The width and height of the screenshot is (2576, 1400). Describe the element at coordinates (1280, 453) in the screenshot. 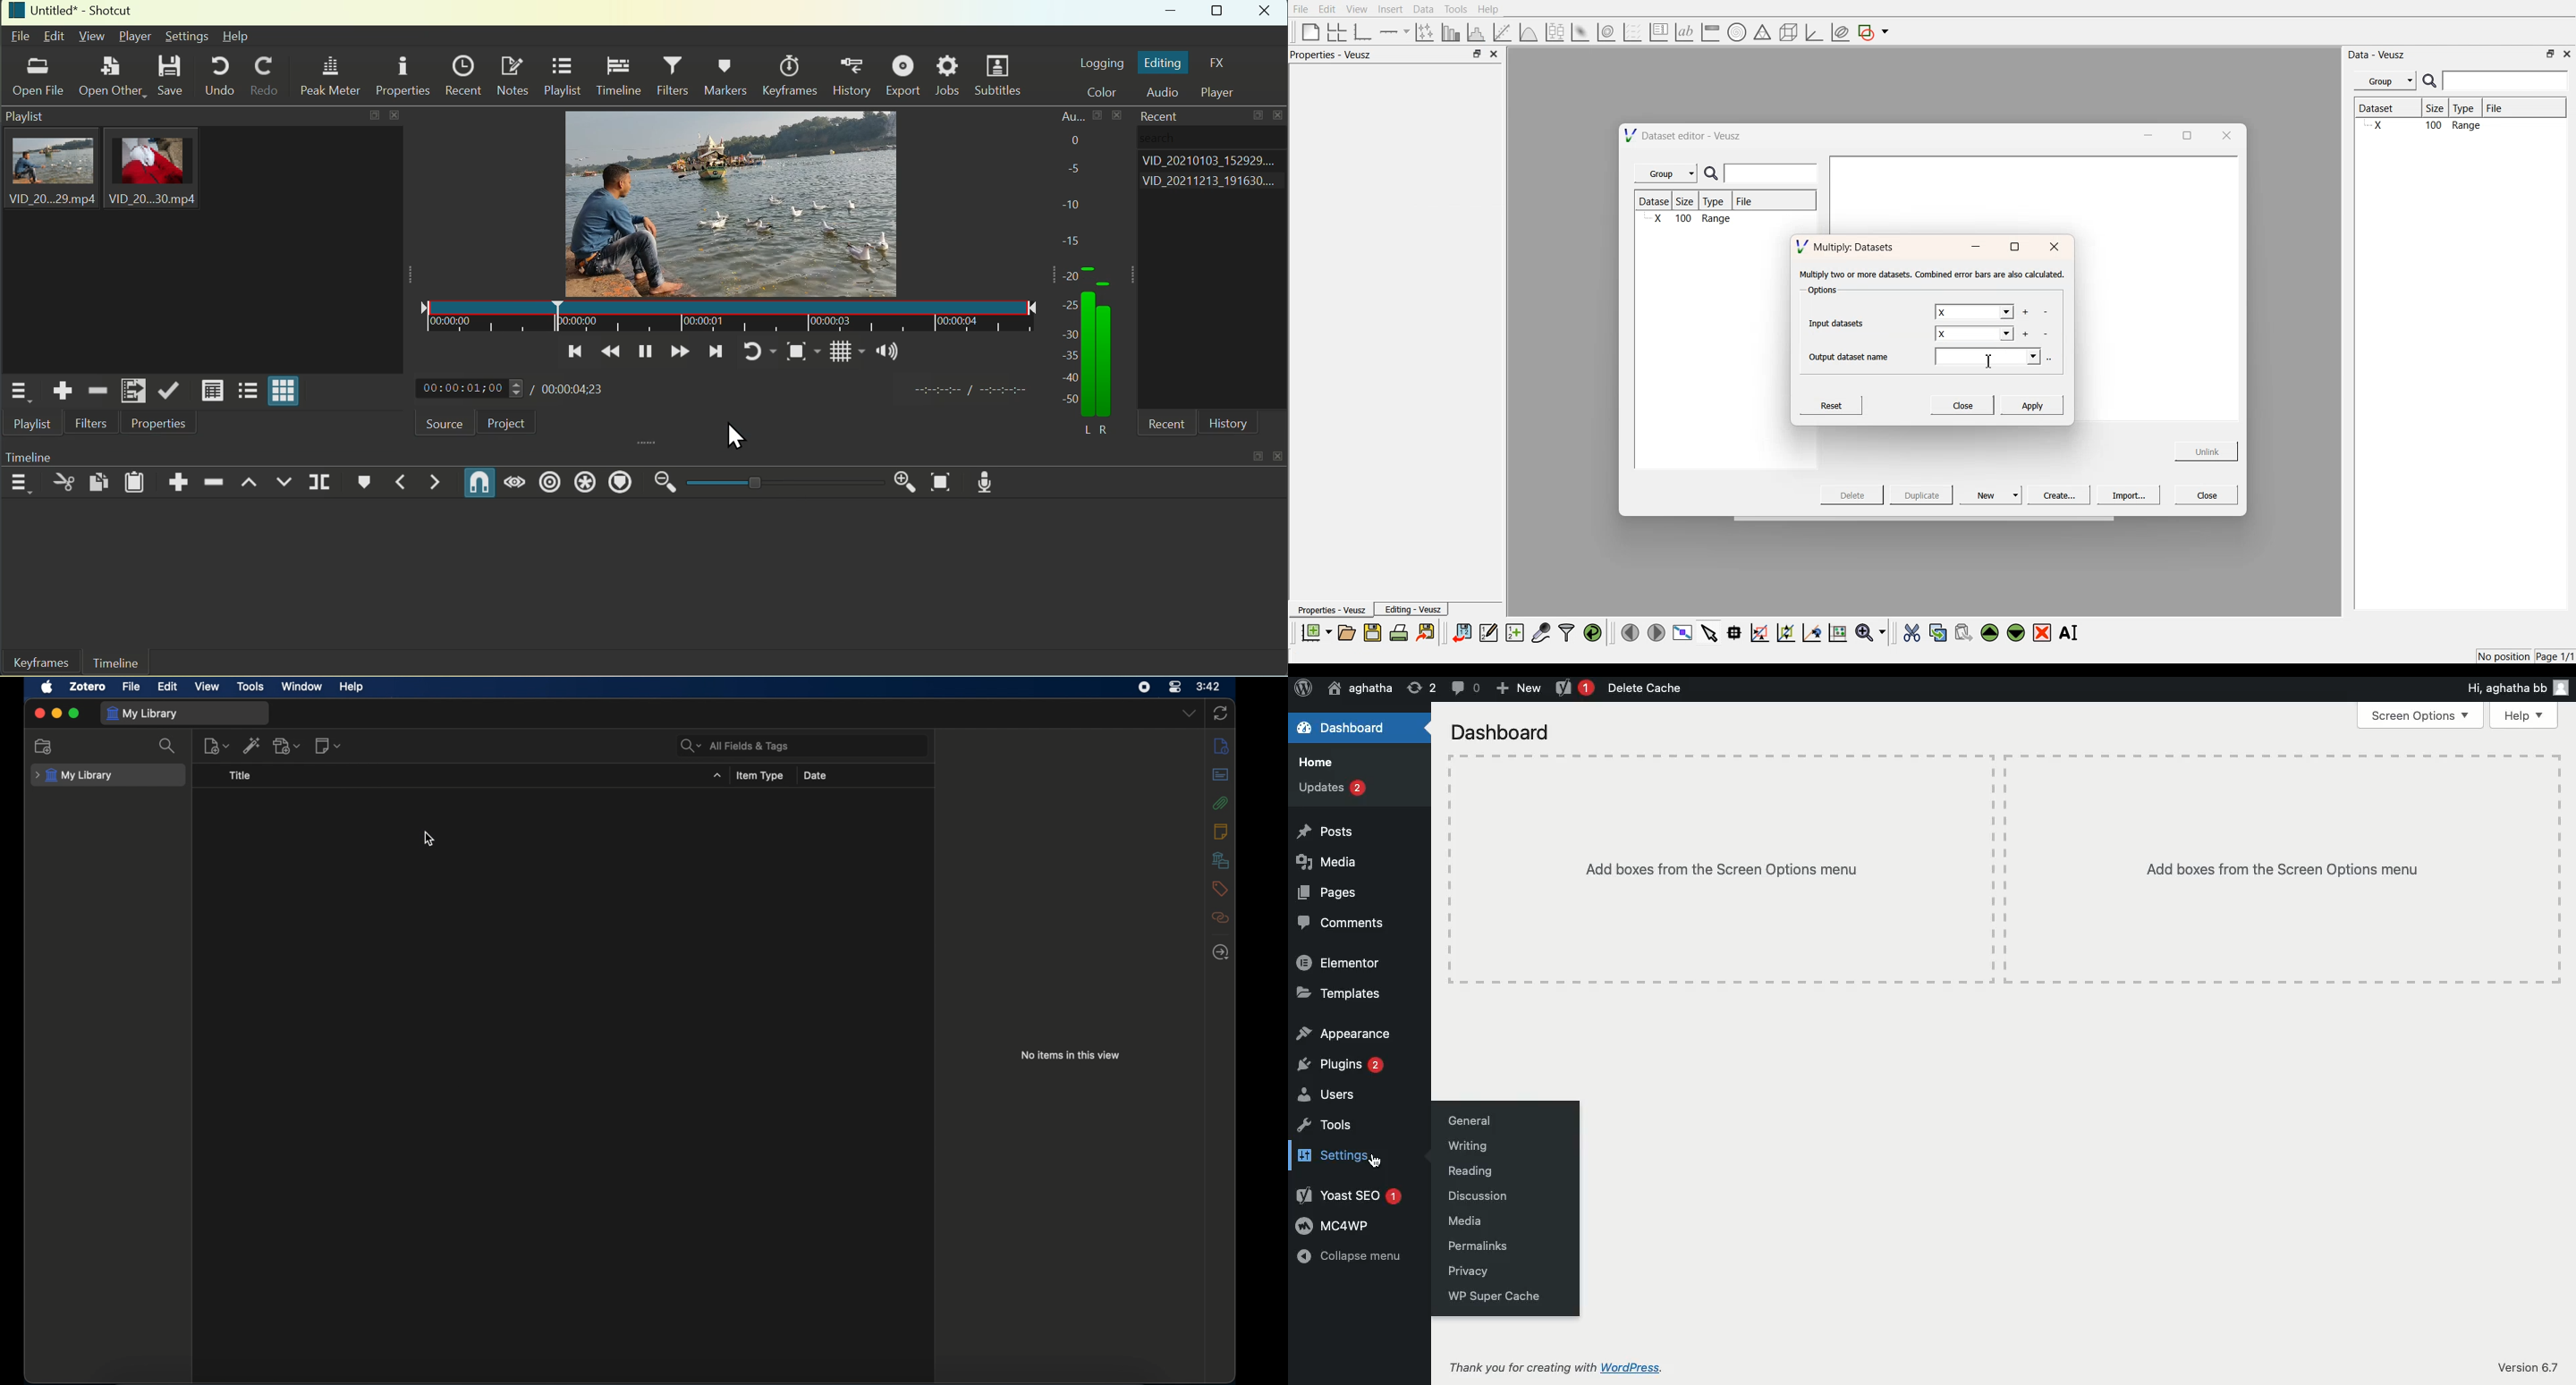

I see `close` at that location.